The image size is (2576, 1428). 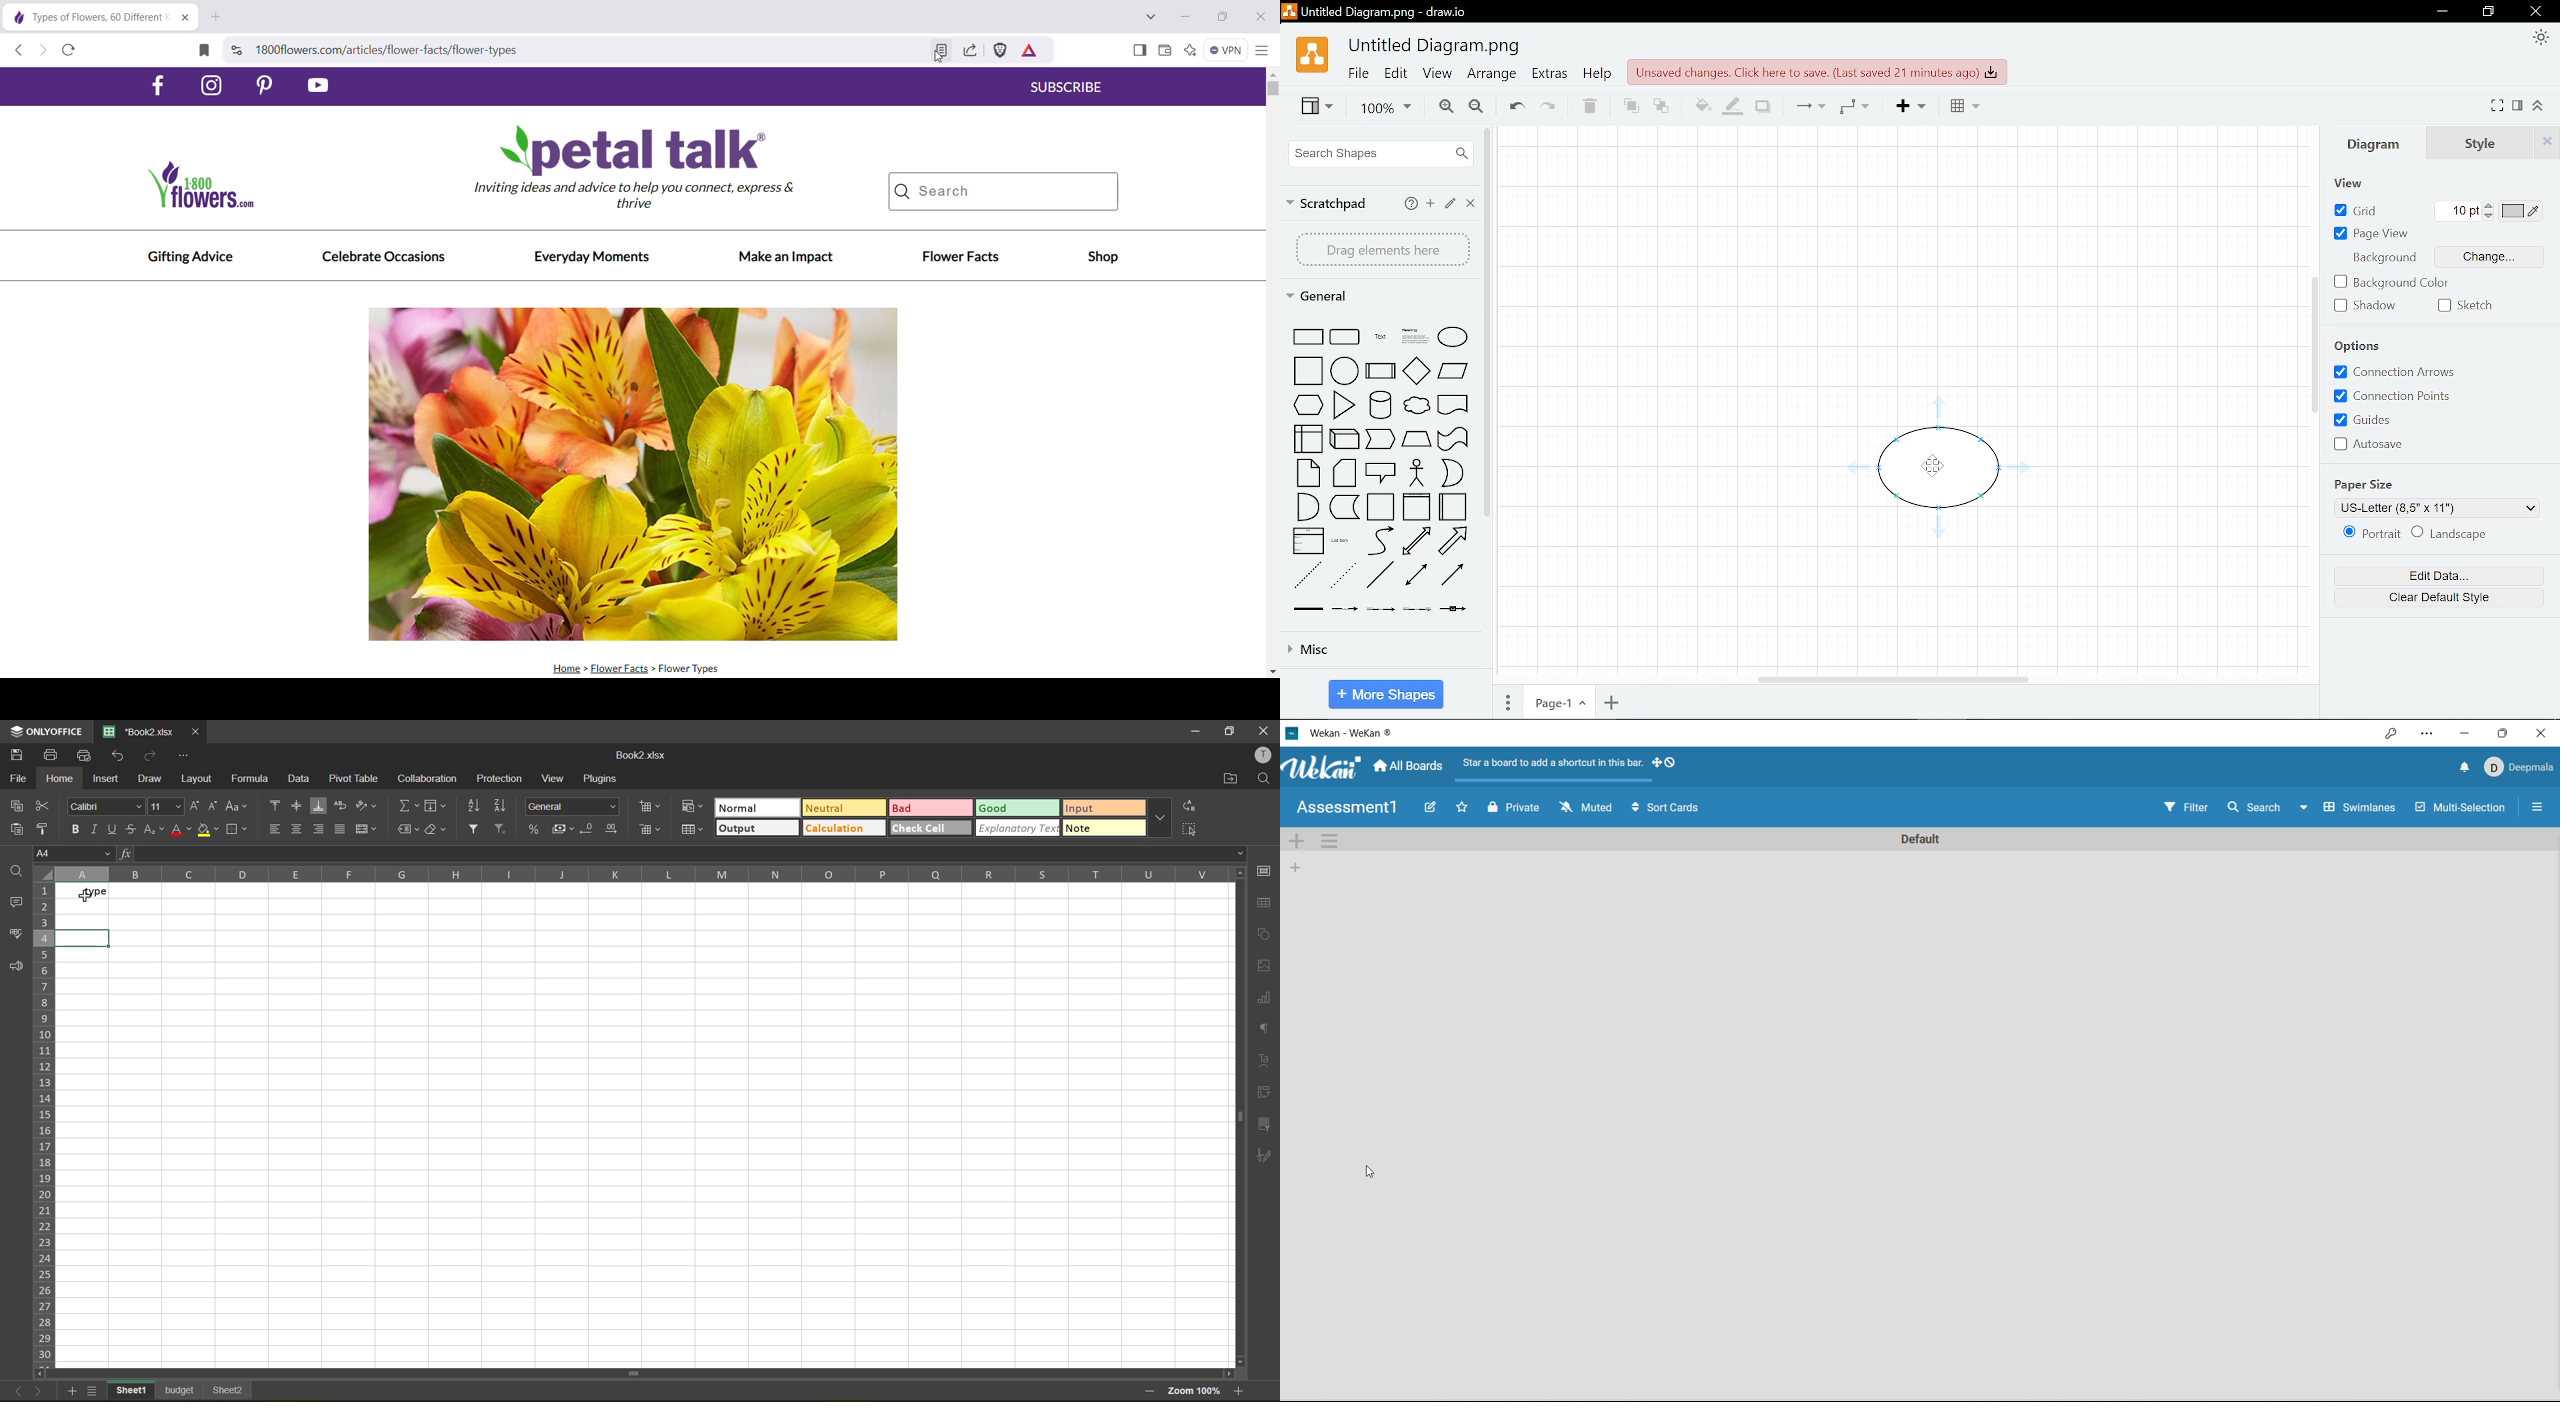 What do you see at coordinates (1353, 735) in the screenshot?
I see `WeKan-Wekan` at bounding box center [1353, 735].